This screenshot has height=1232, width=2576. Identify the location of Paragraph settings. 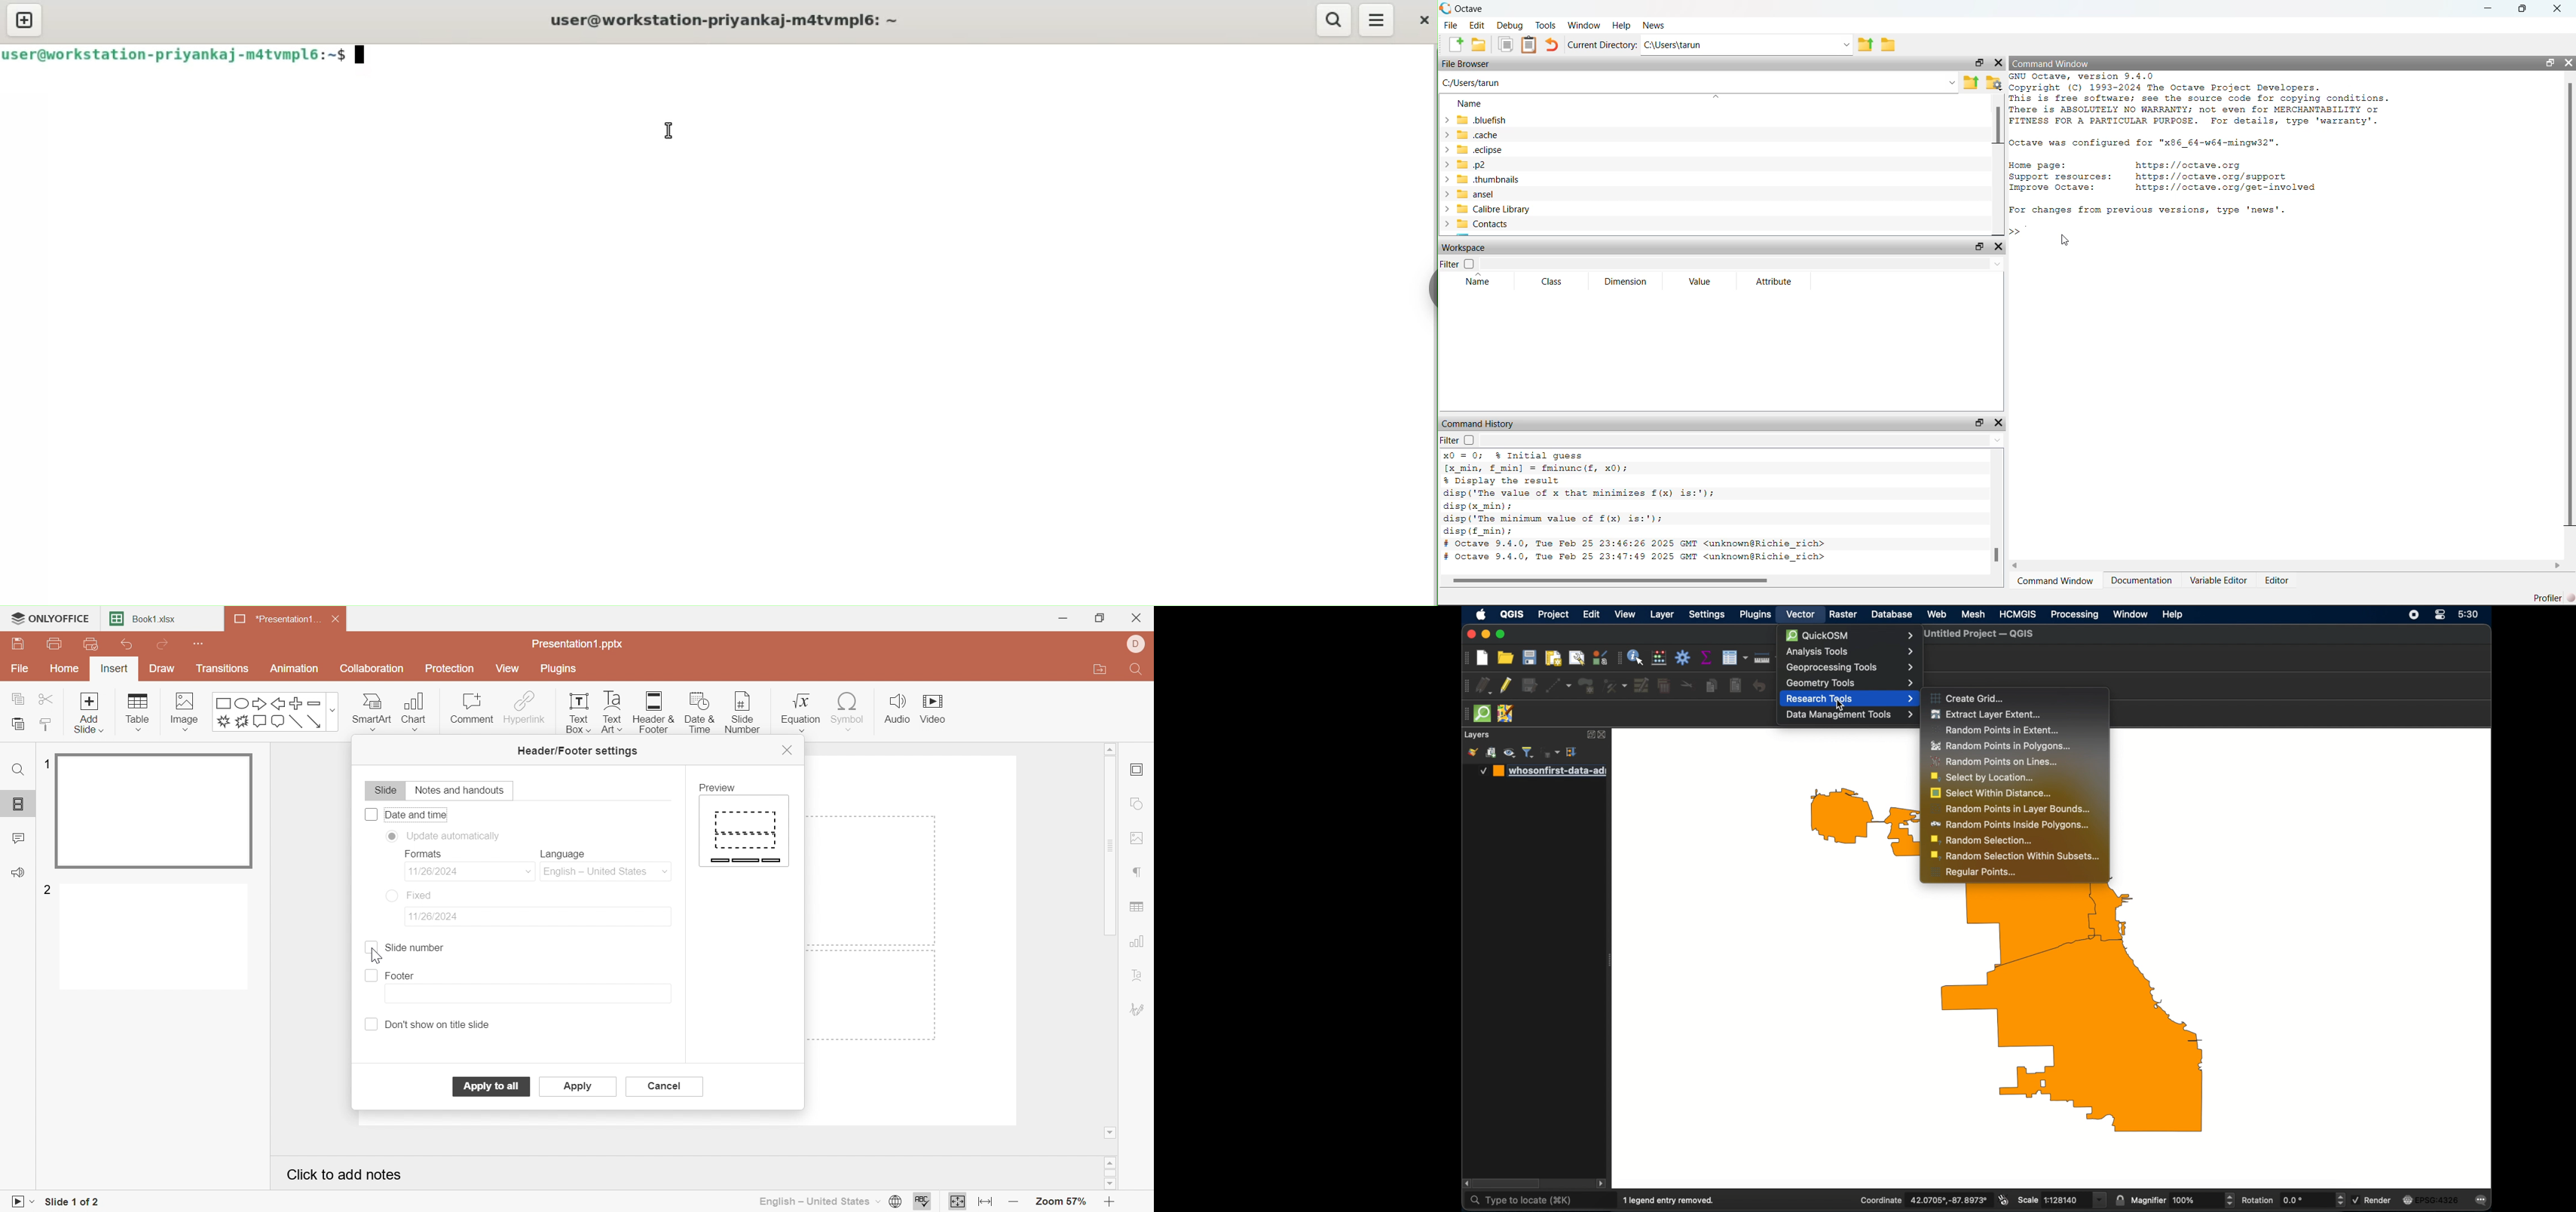
(1139, 873).